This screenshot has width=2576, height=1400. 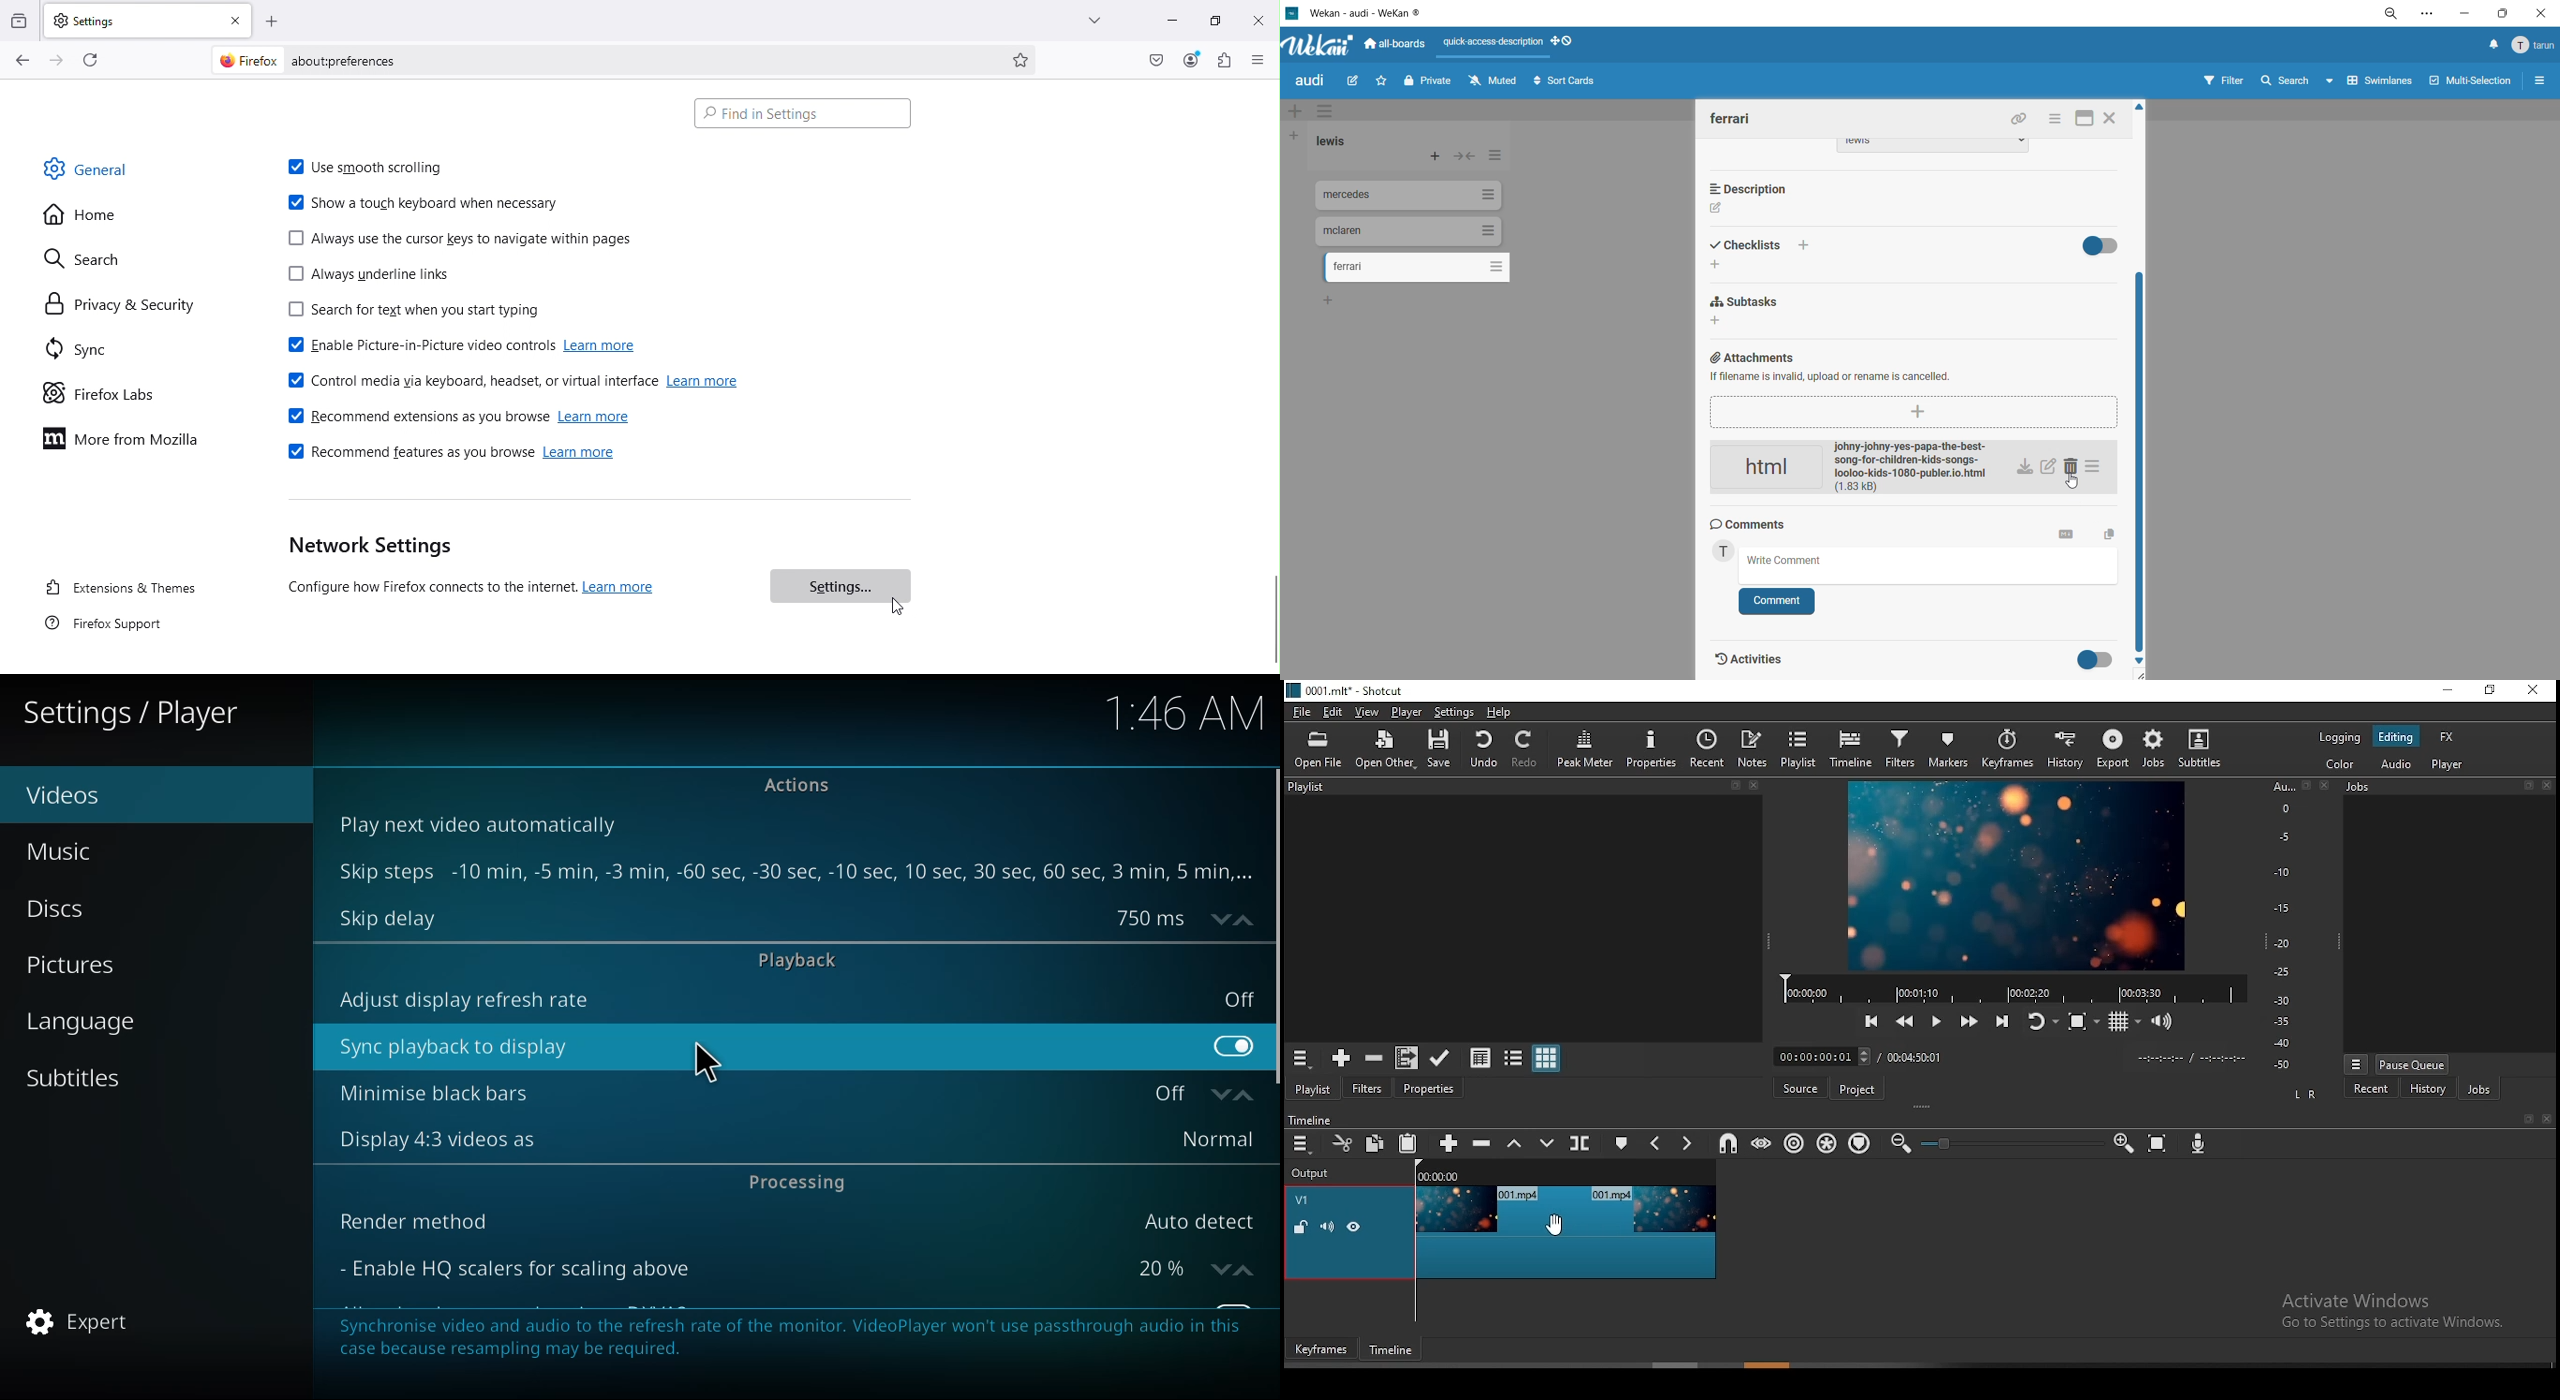 I want to click on Maximize tab, so click(x=1212, y=18).